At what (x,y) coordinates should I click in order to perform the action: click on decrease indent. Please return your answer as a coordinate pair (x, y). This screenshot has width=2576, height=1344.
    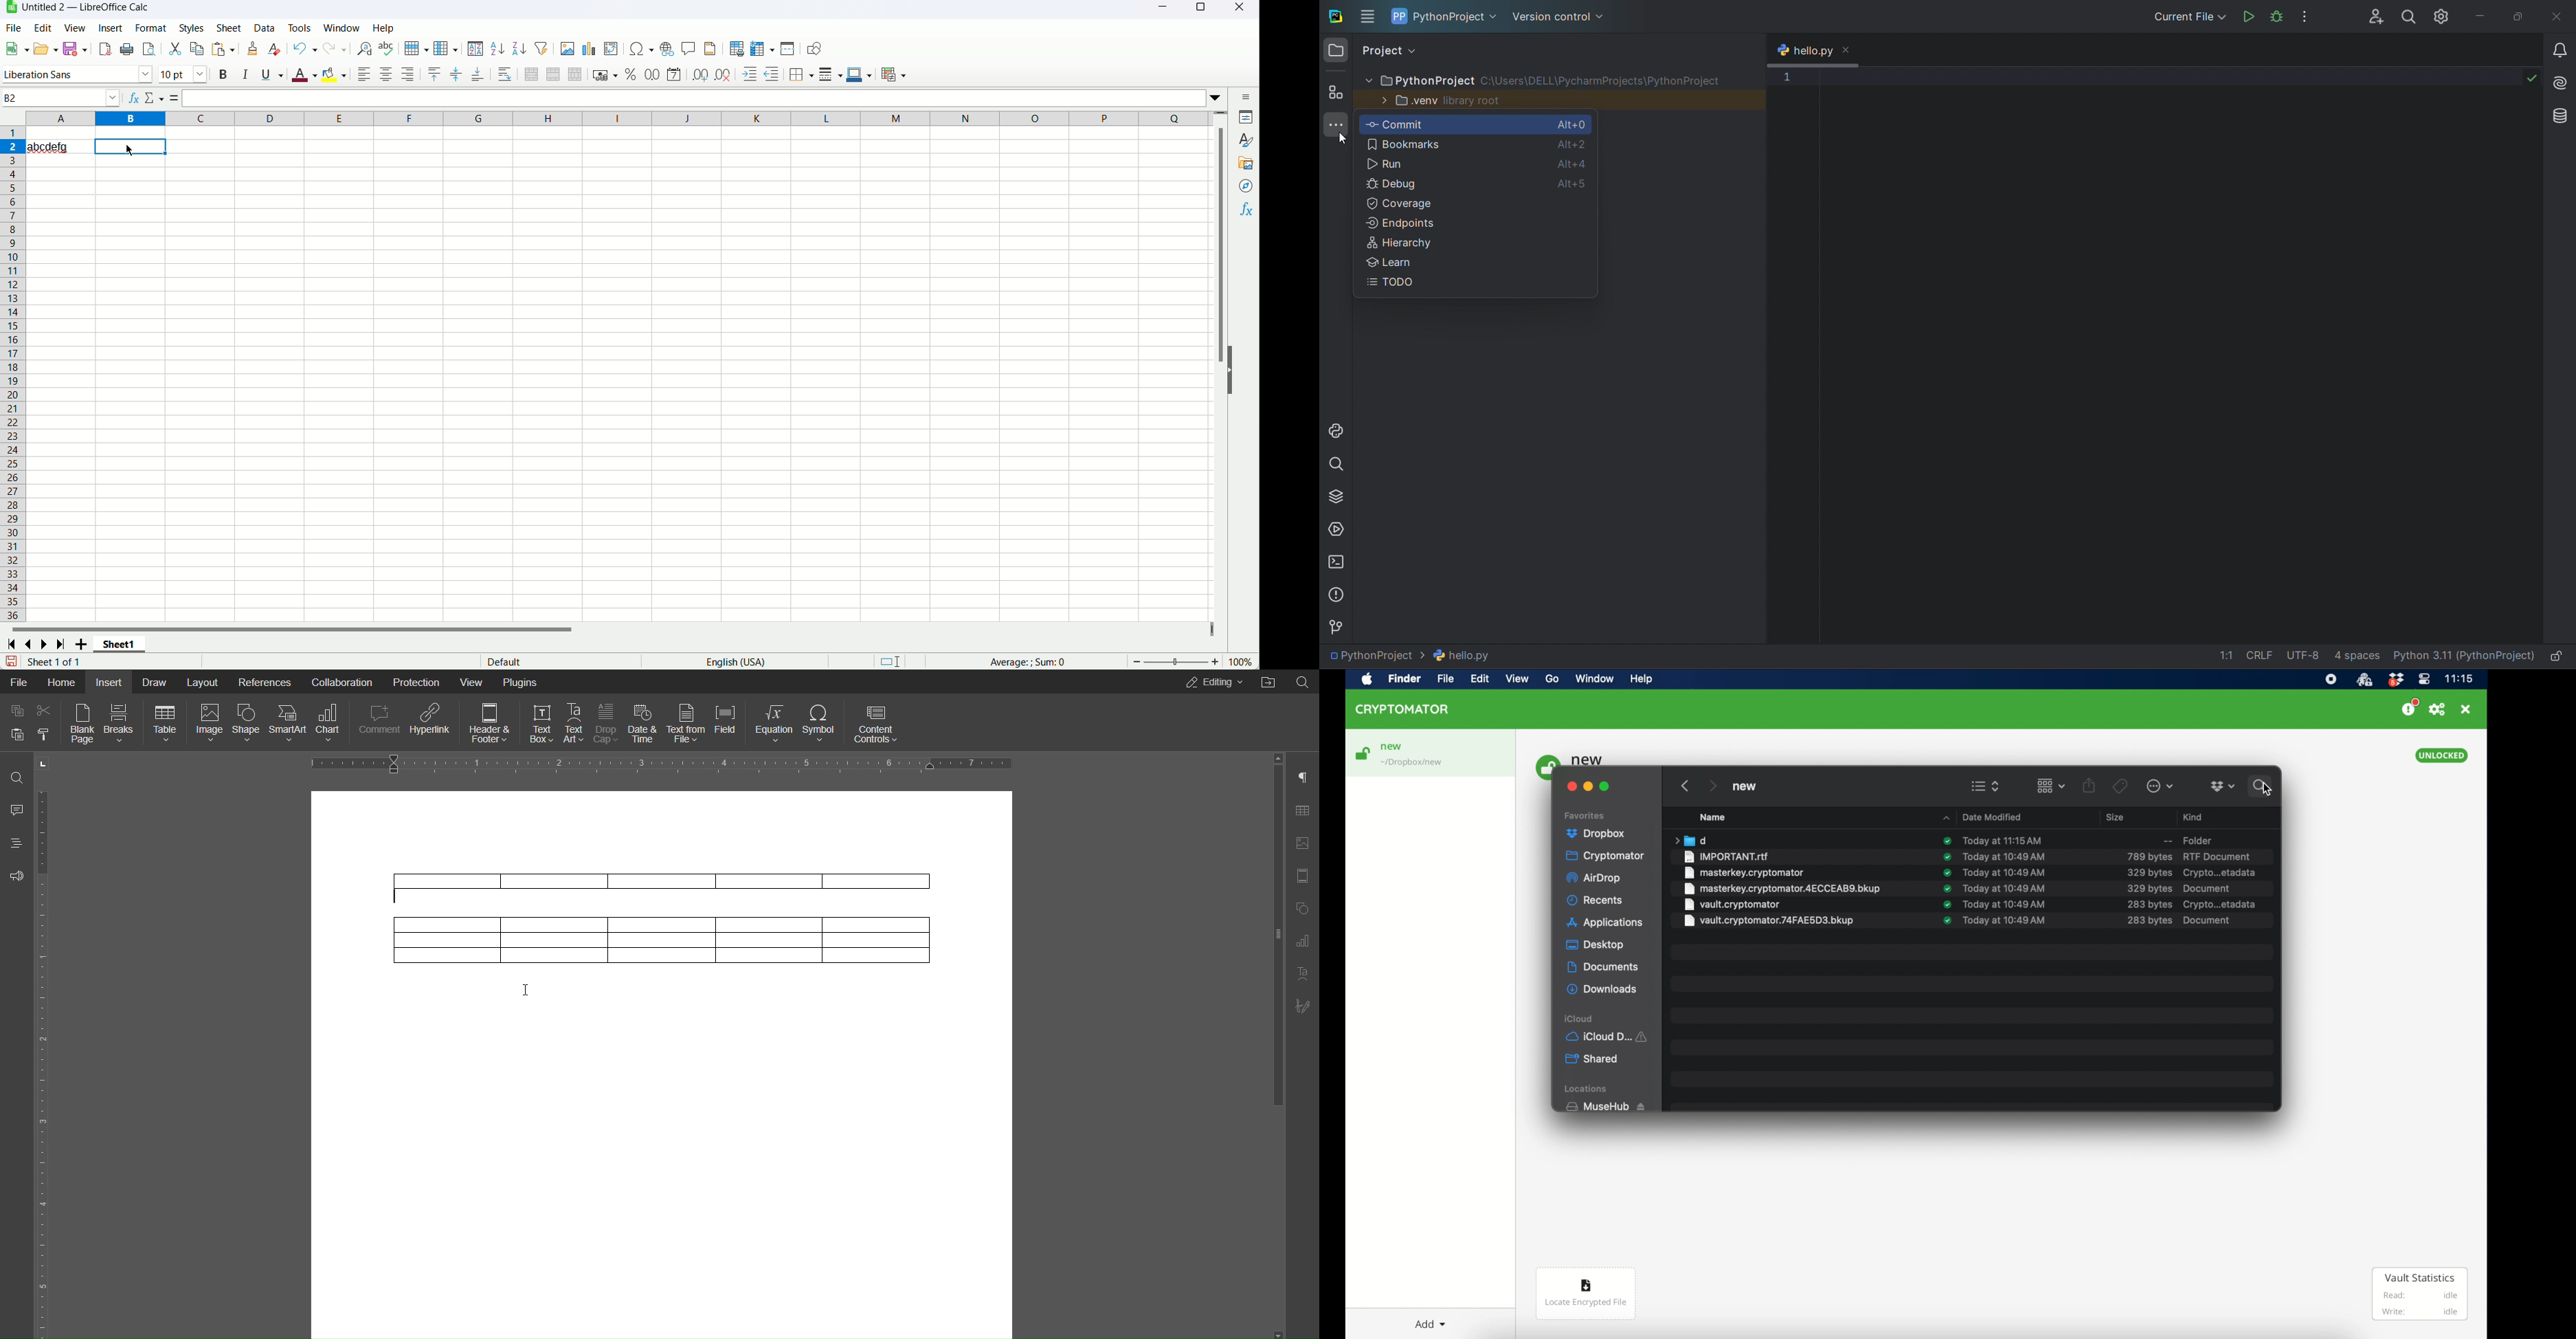
    Looking at the image, I should click on (751, 74).